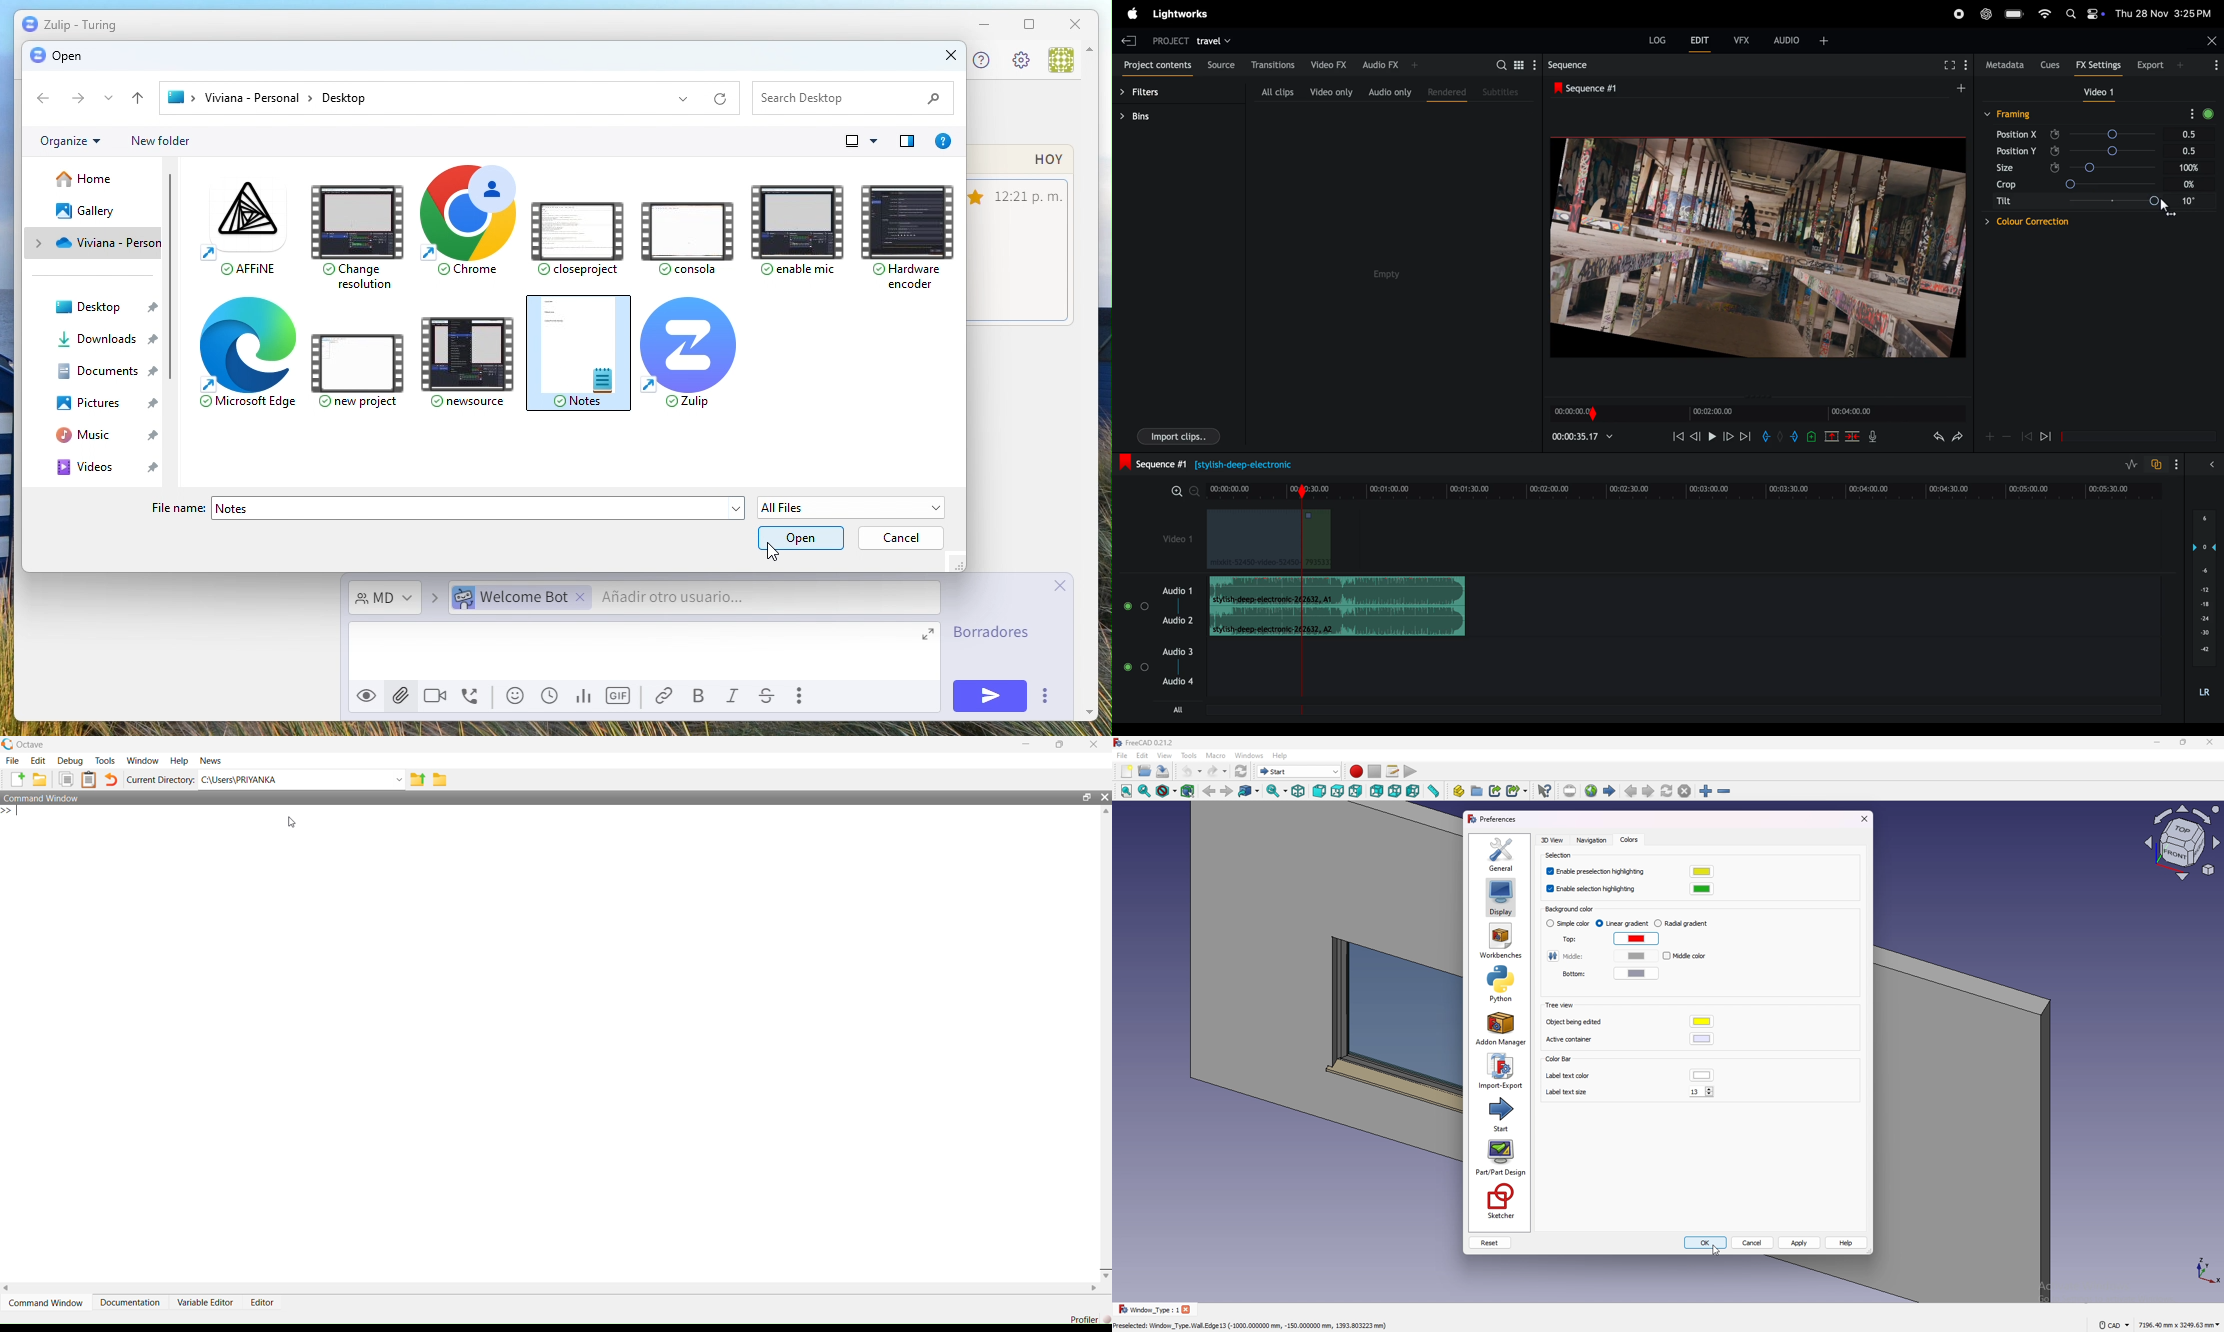 This screenshot has width=2240, height=1344. I want to click on go to link object, so click(1250, 792).